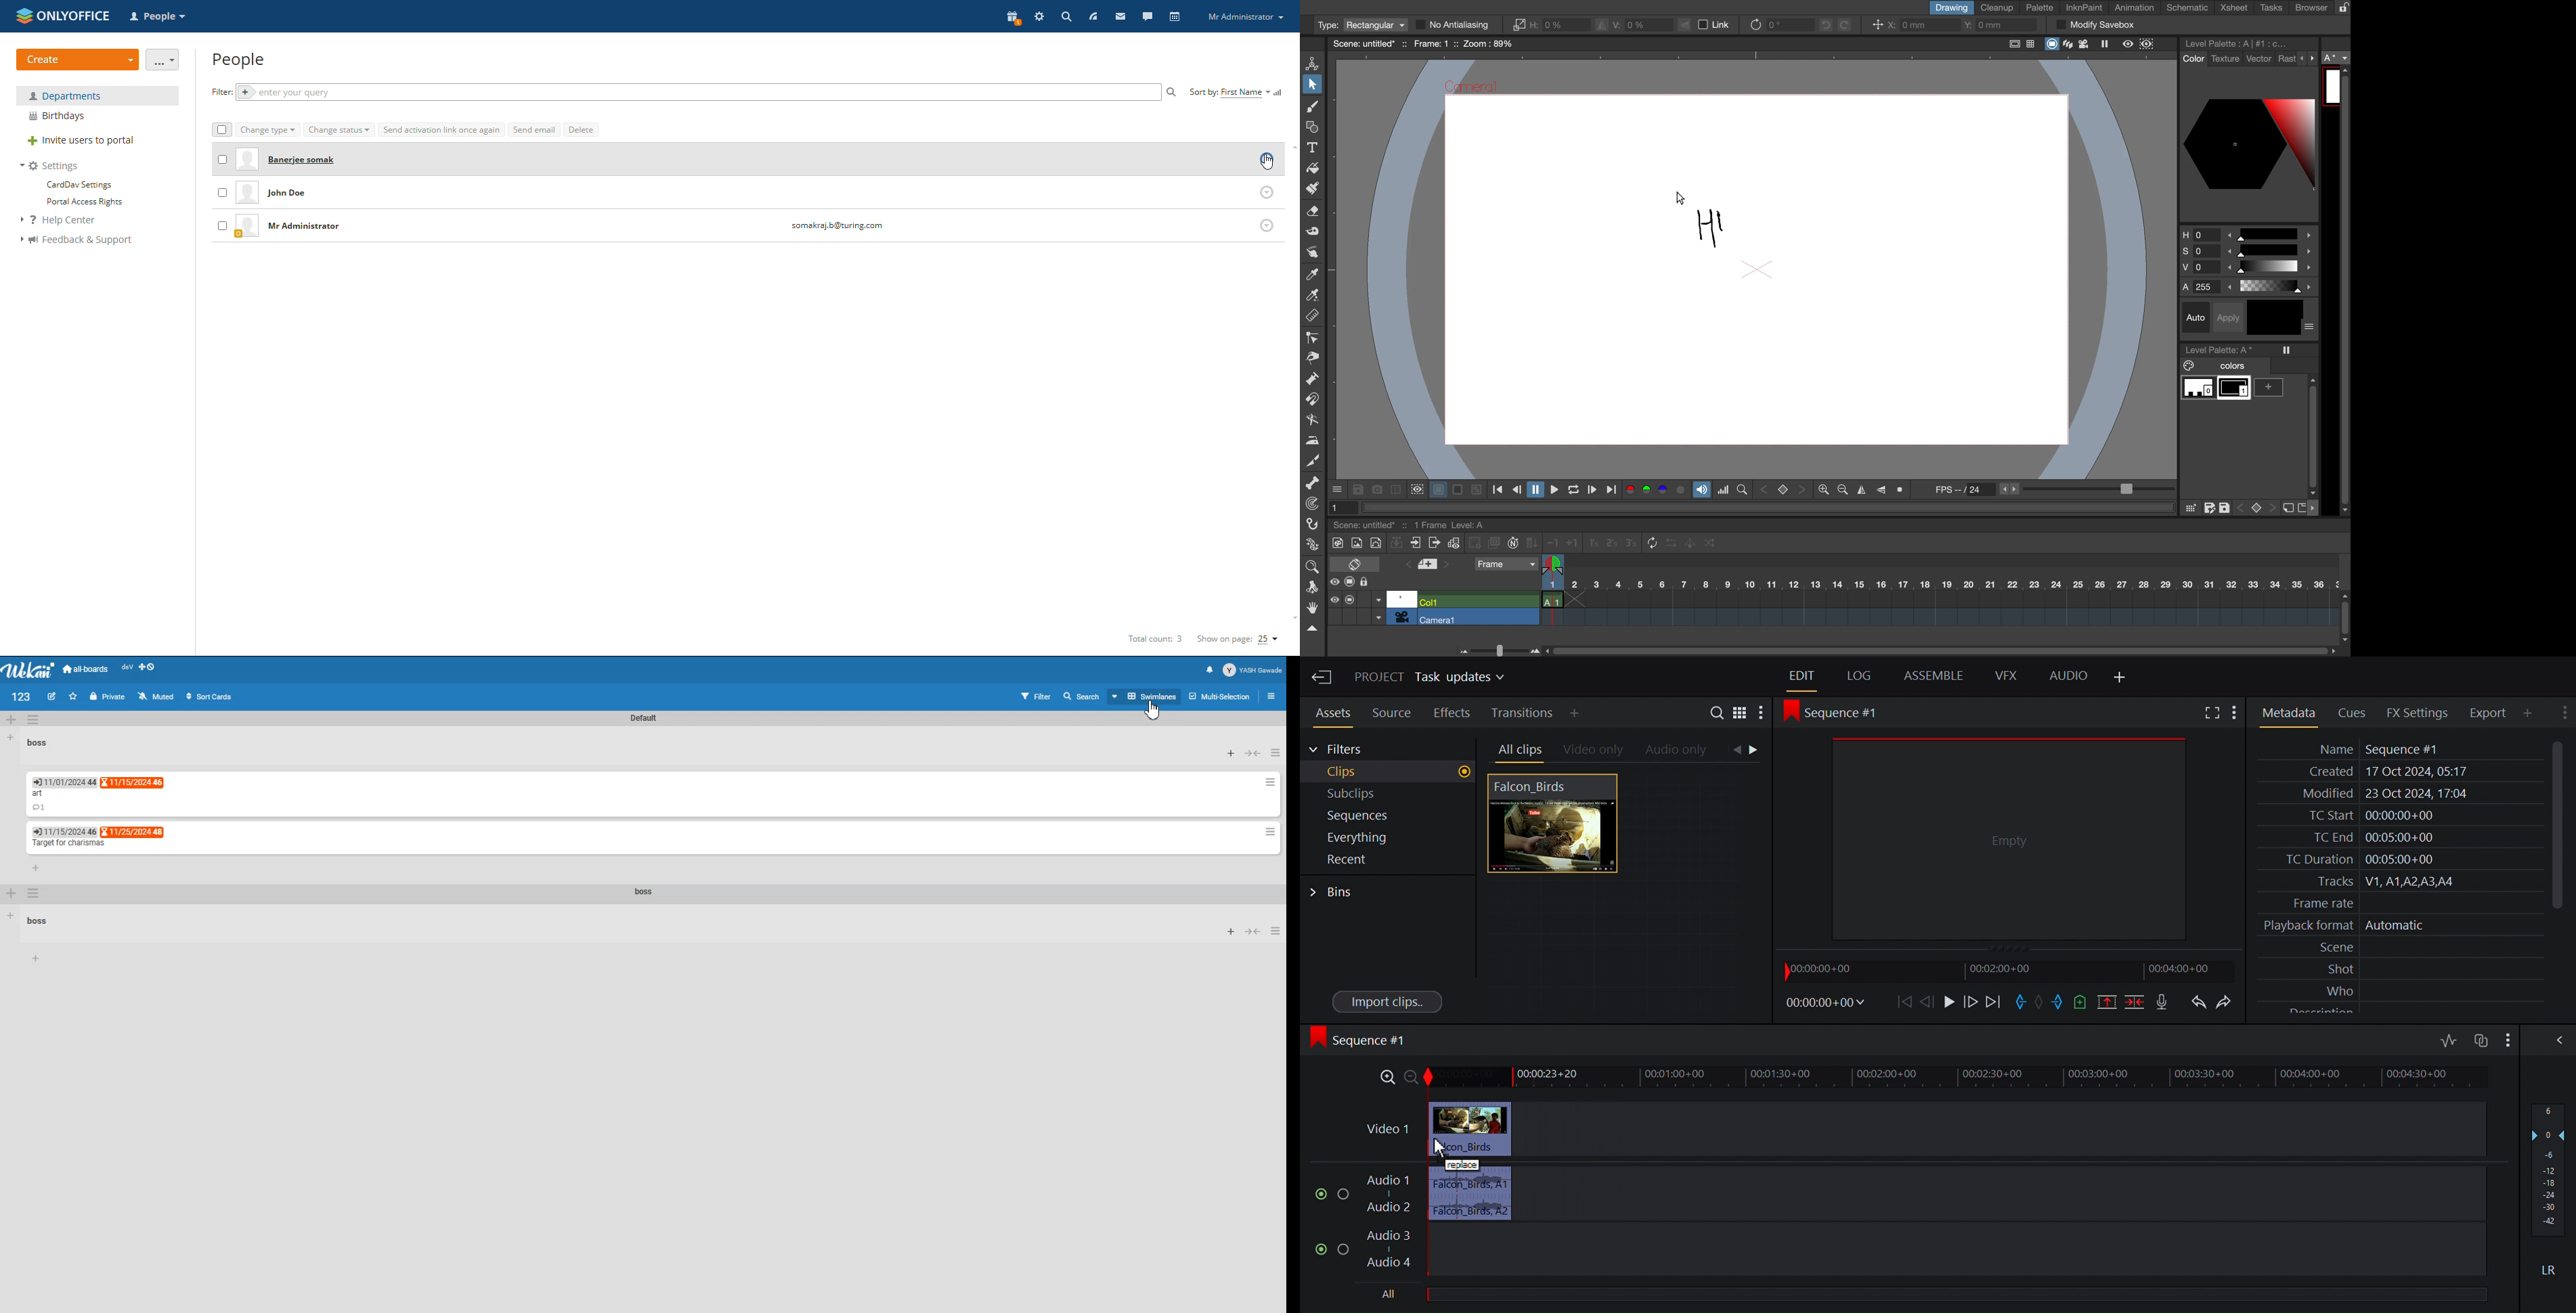  What do you see at coordinates (1462, 1165) in the screenshot?
I see `replace` at bounding box center [1462, 1165].